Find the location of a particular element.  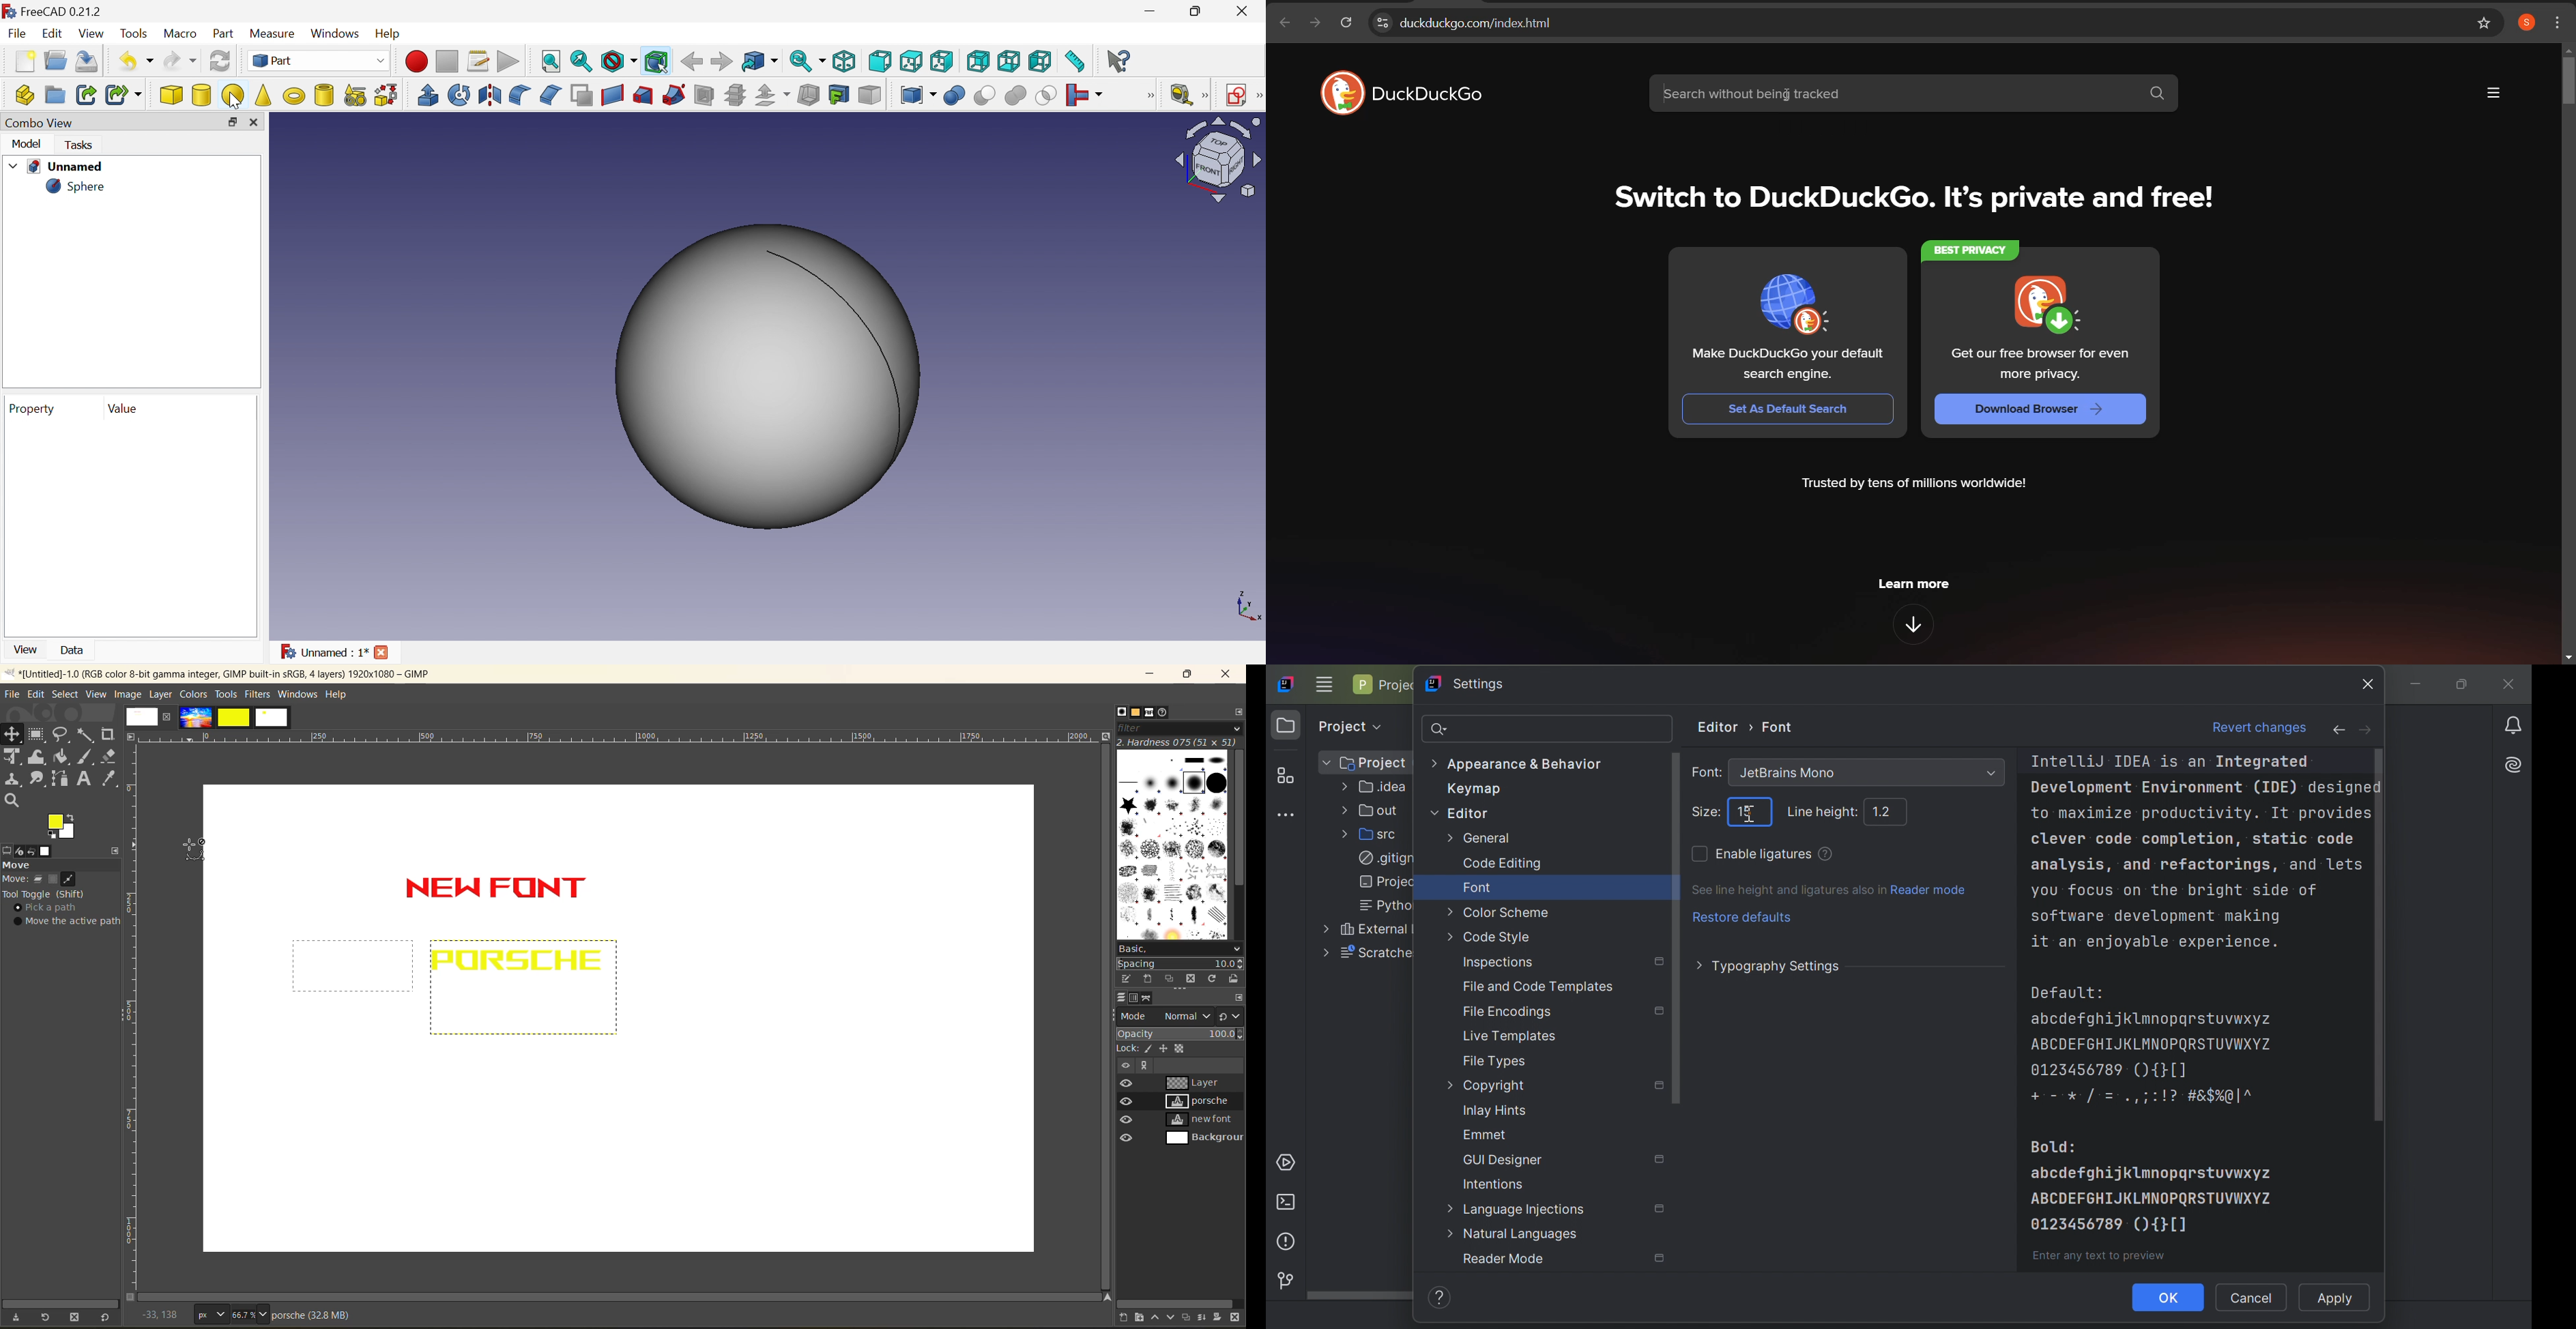

Revolve... is located at coordinates (460, 94).